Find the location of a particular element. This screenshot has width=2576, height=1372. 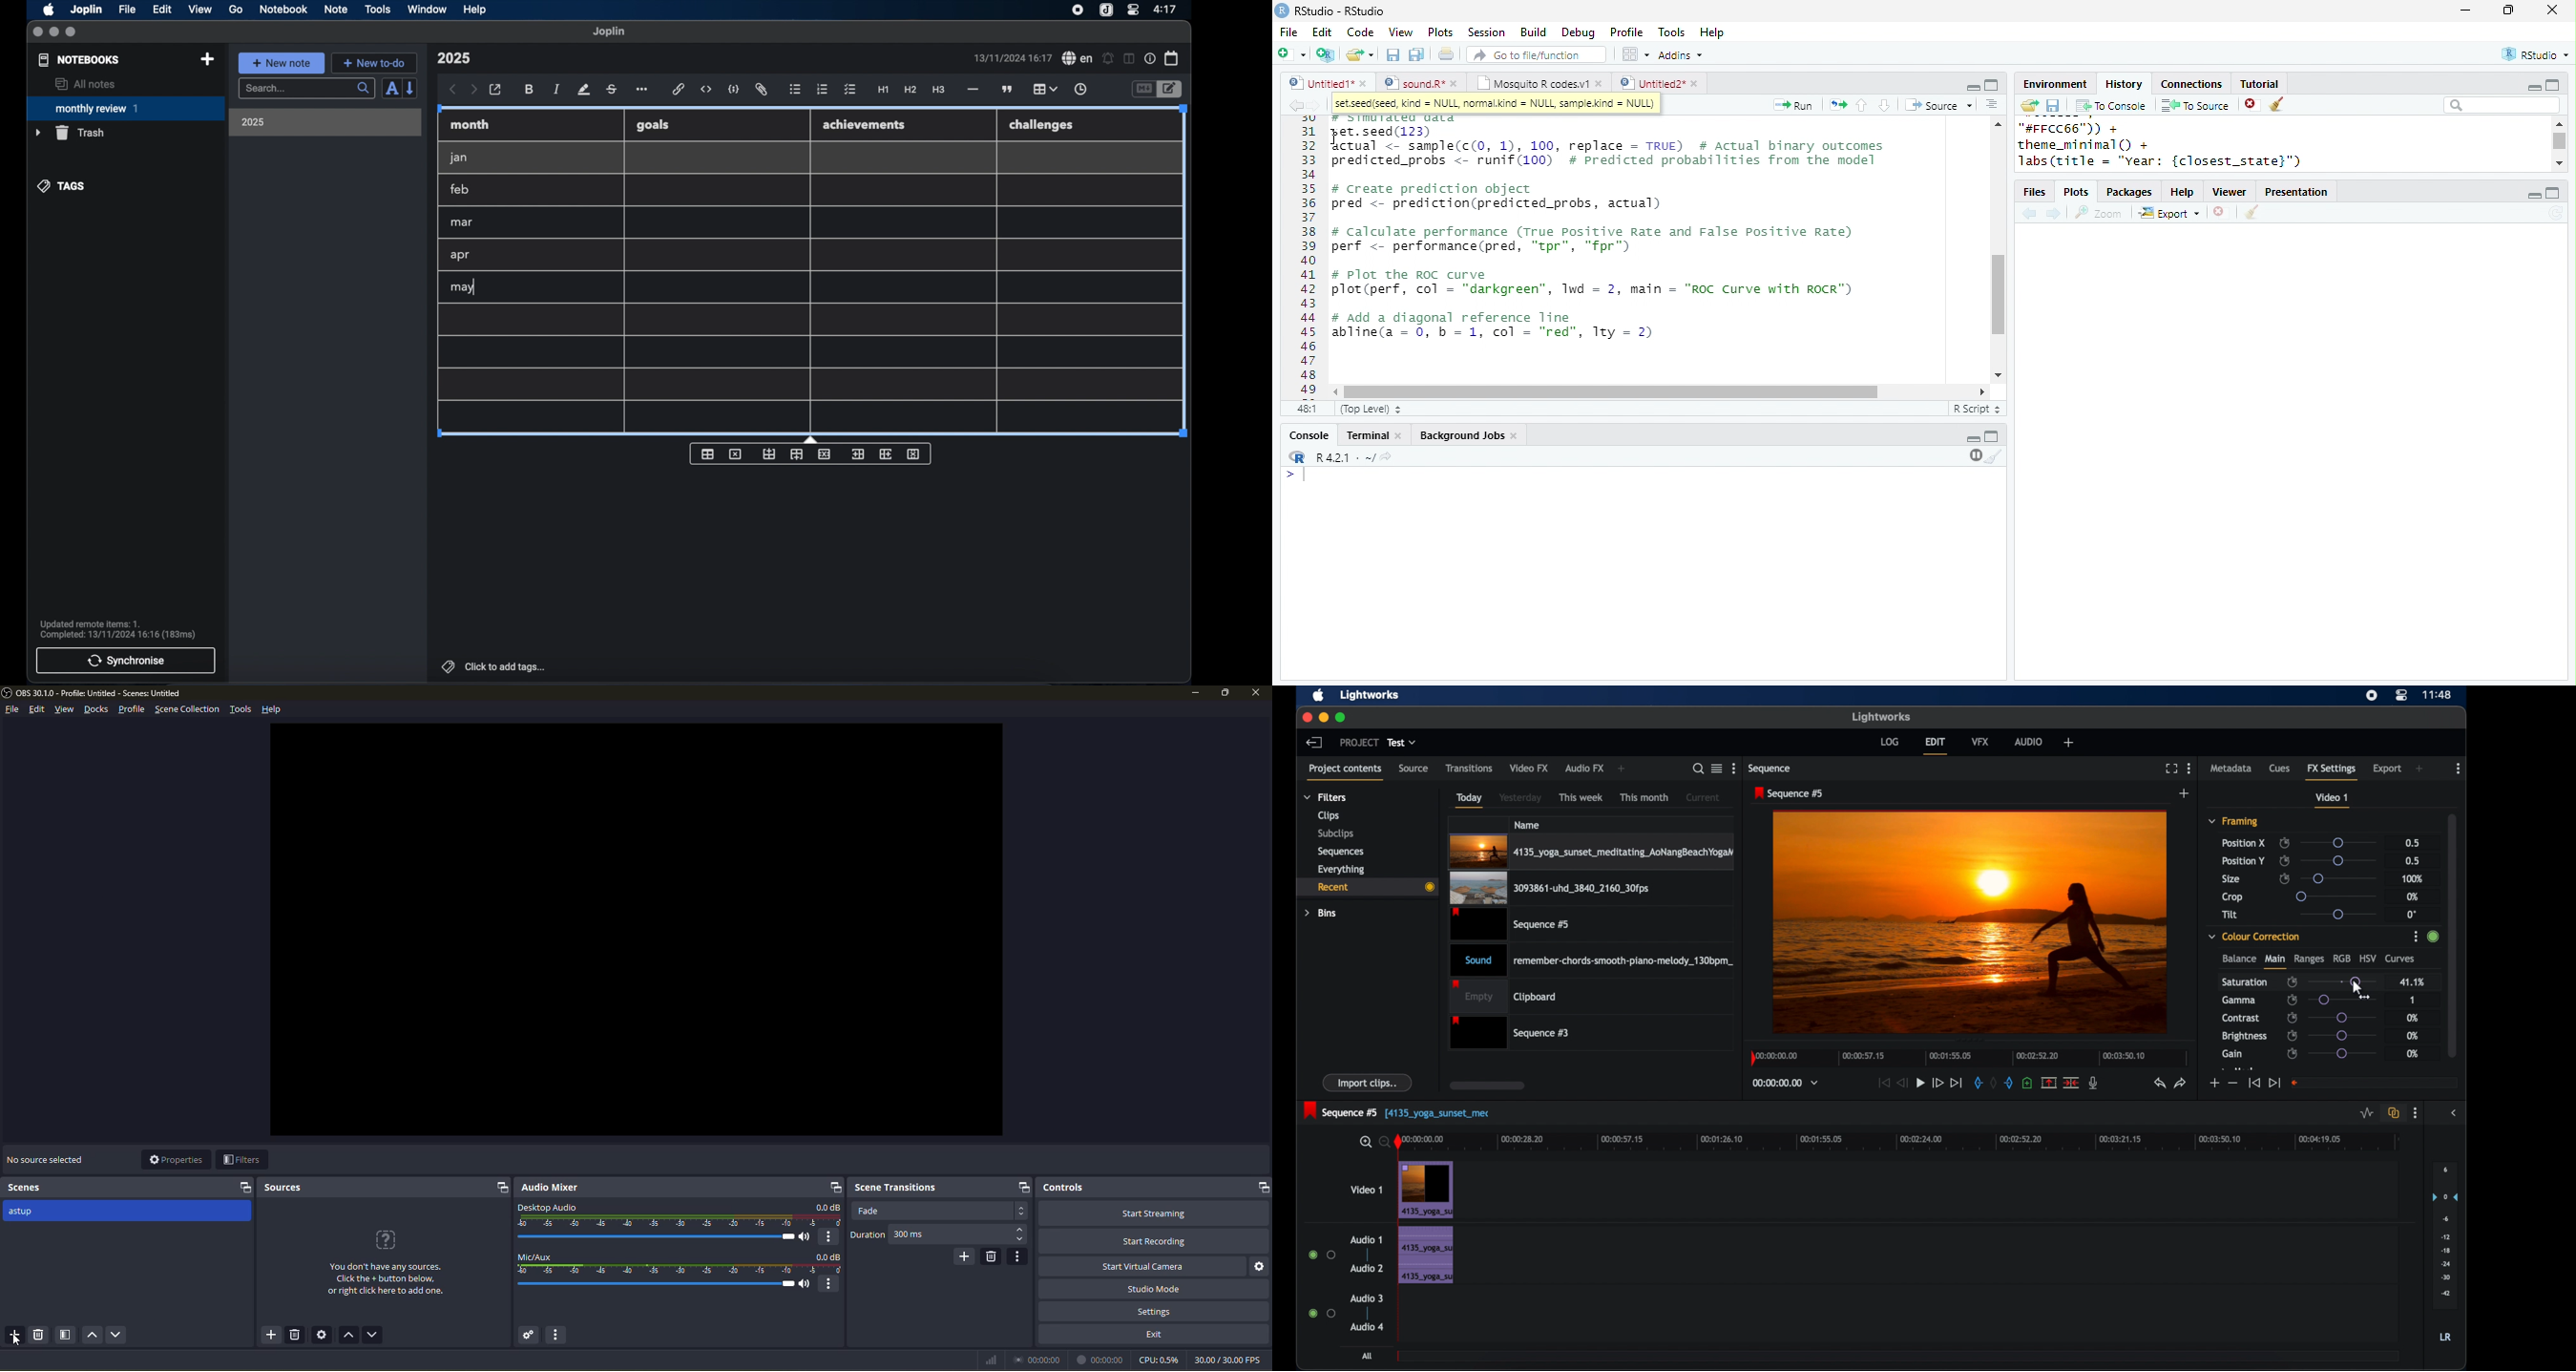

achievements is located at coordinates (865, 125).